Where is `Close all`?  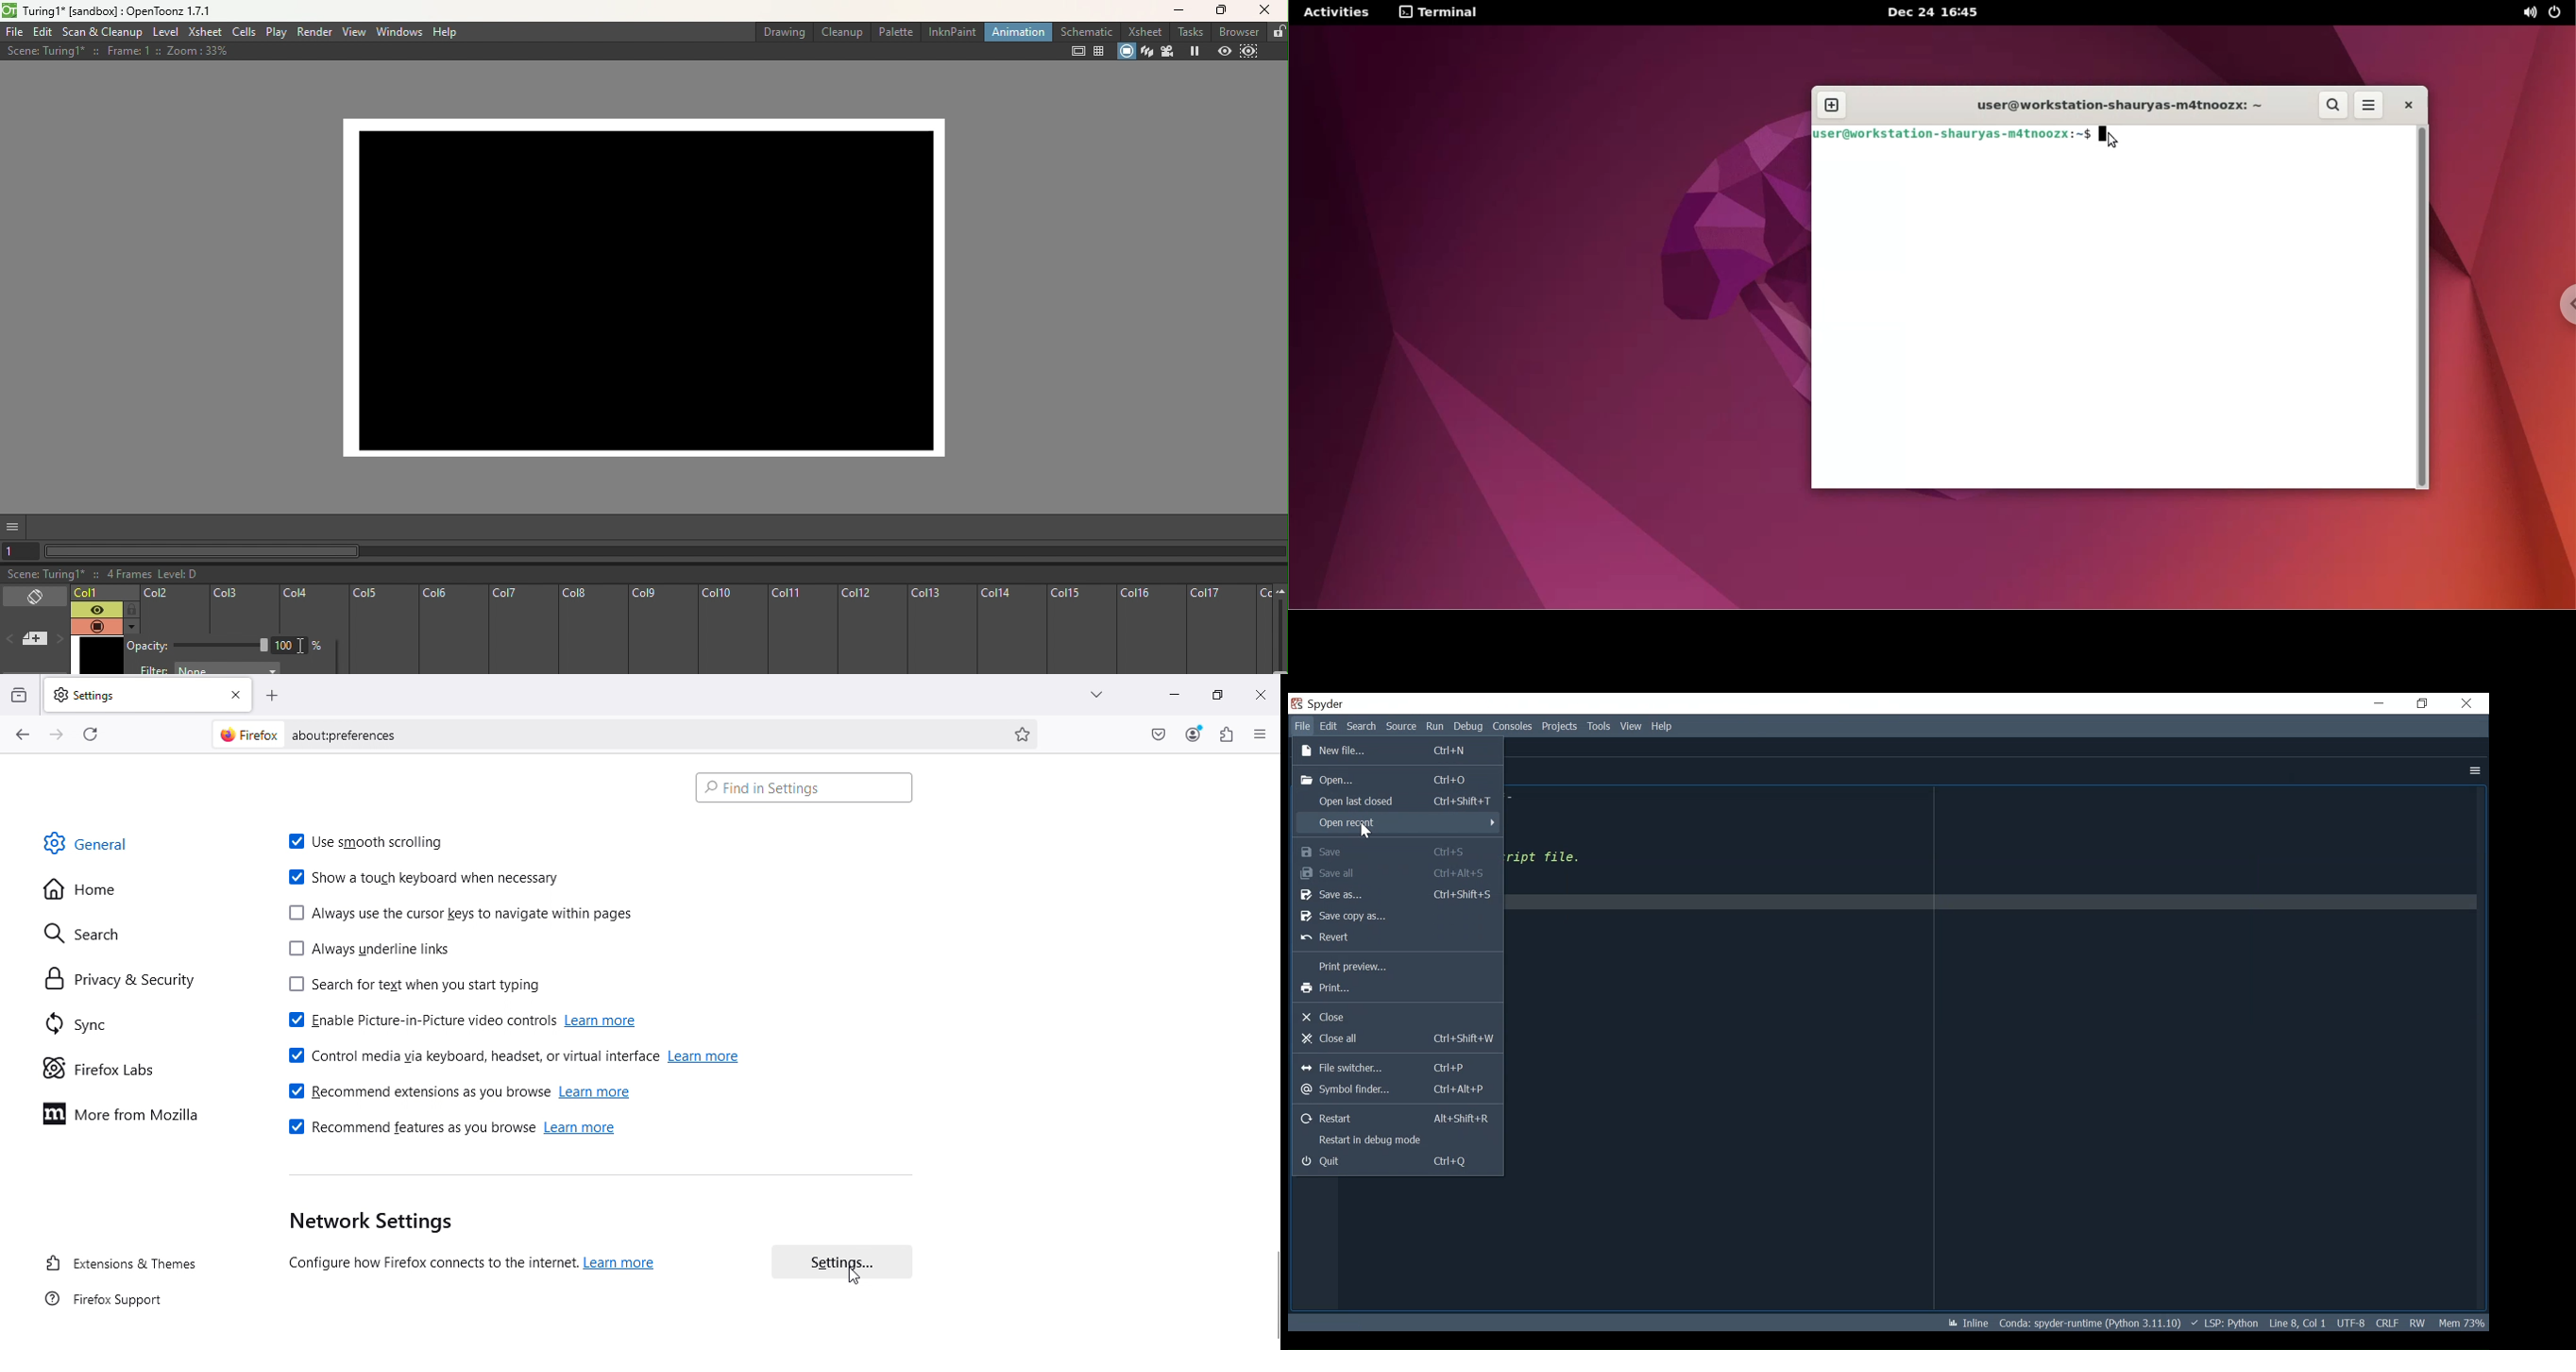
Close all is located at coordinates (1395, 1039).